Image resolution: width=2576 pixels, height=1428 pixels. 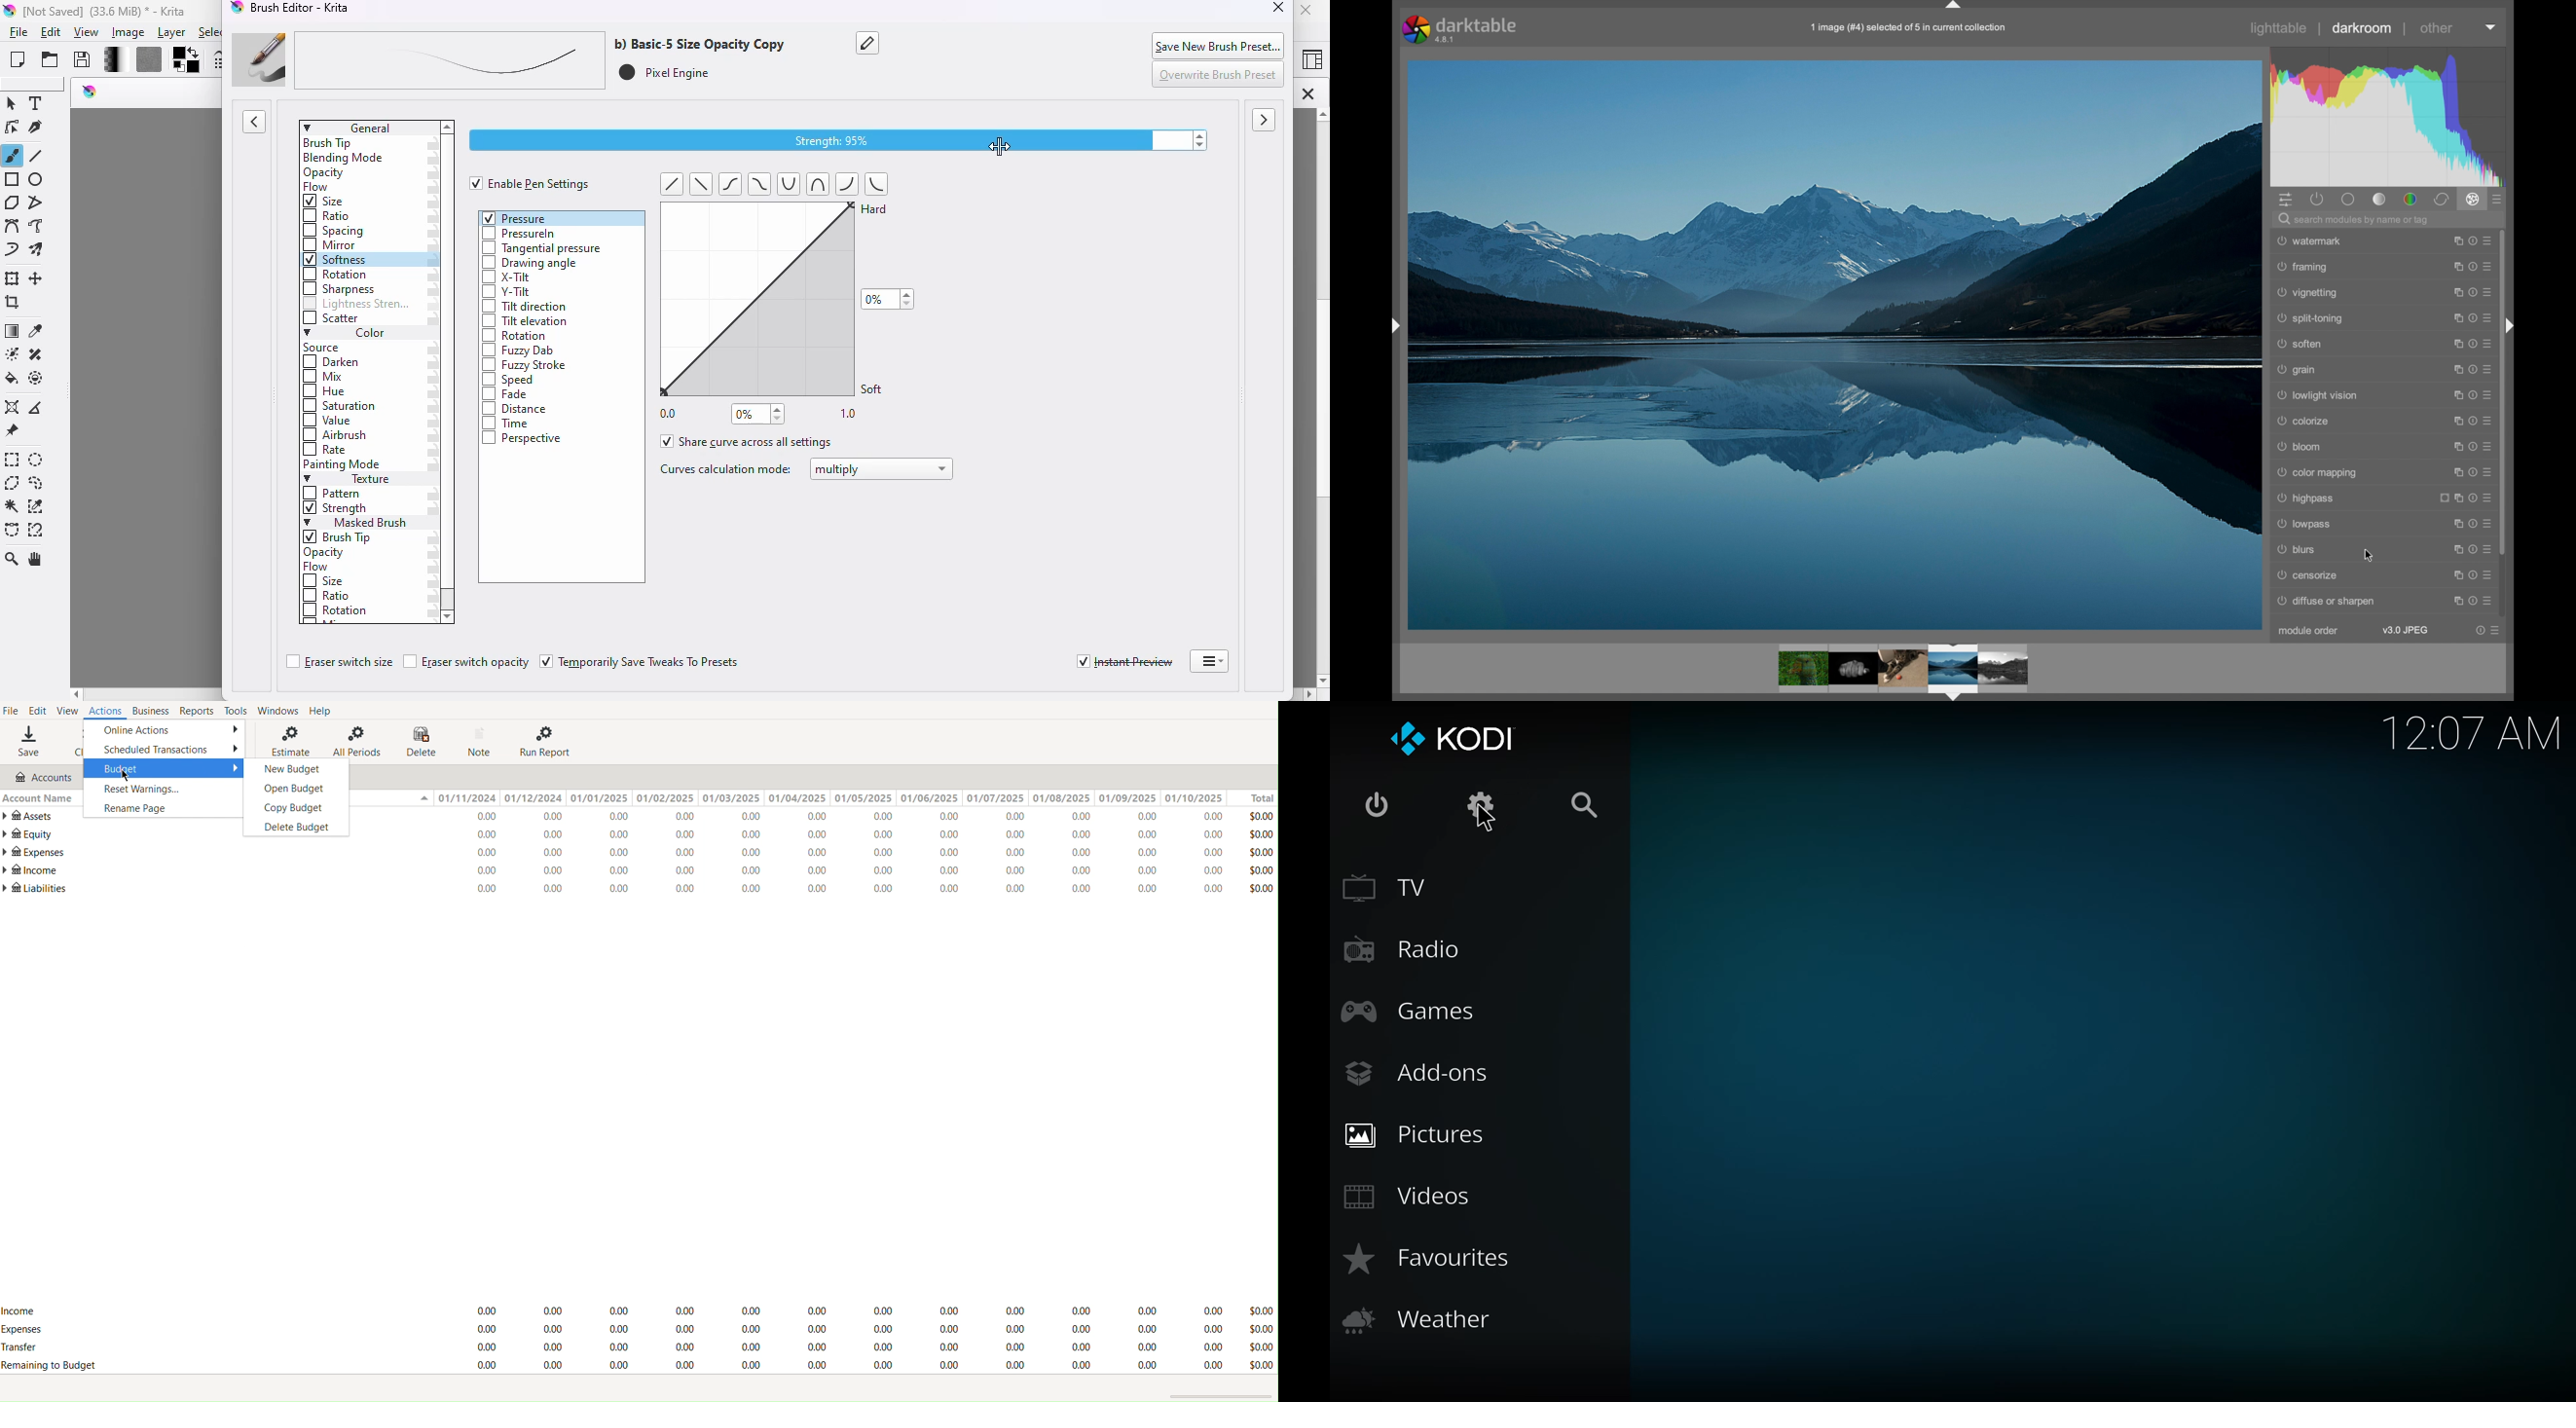 I want to click on scatter, so click(x=332, y=319).